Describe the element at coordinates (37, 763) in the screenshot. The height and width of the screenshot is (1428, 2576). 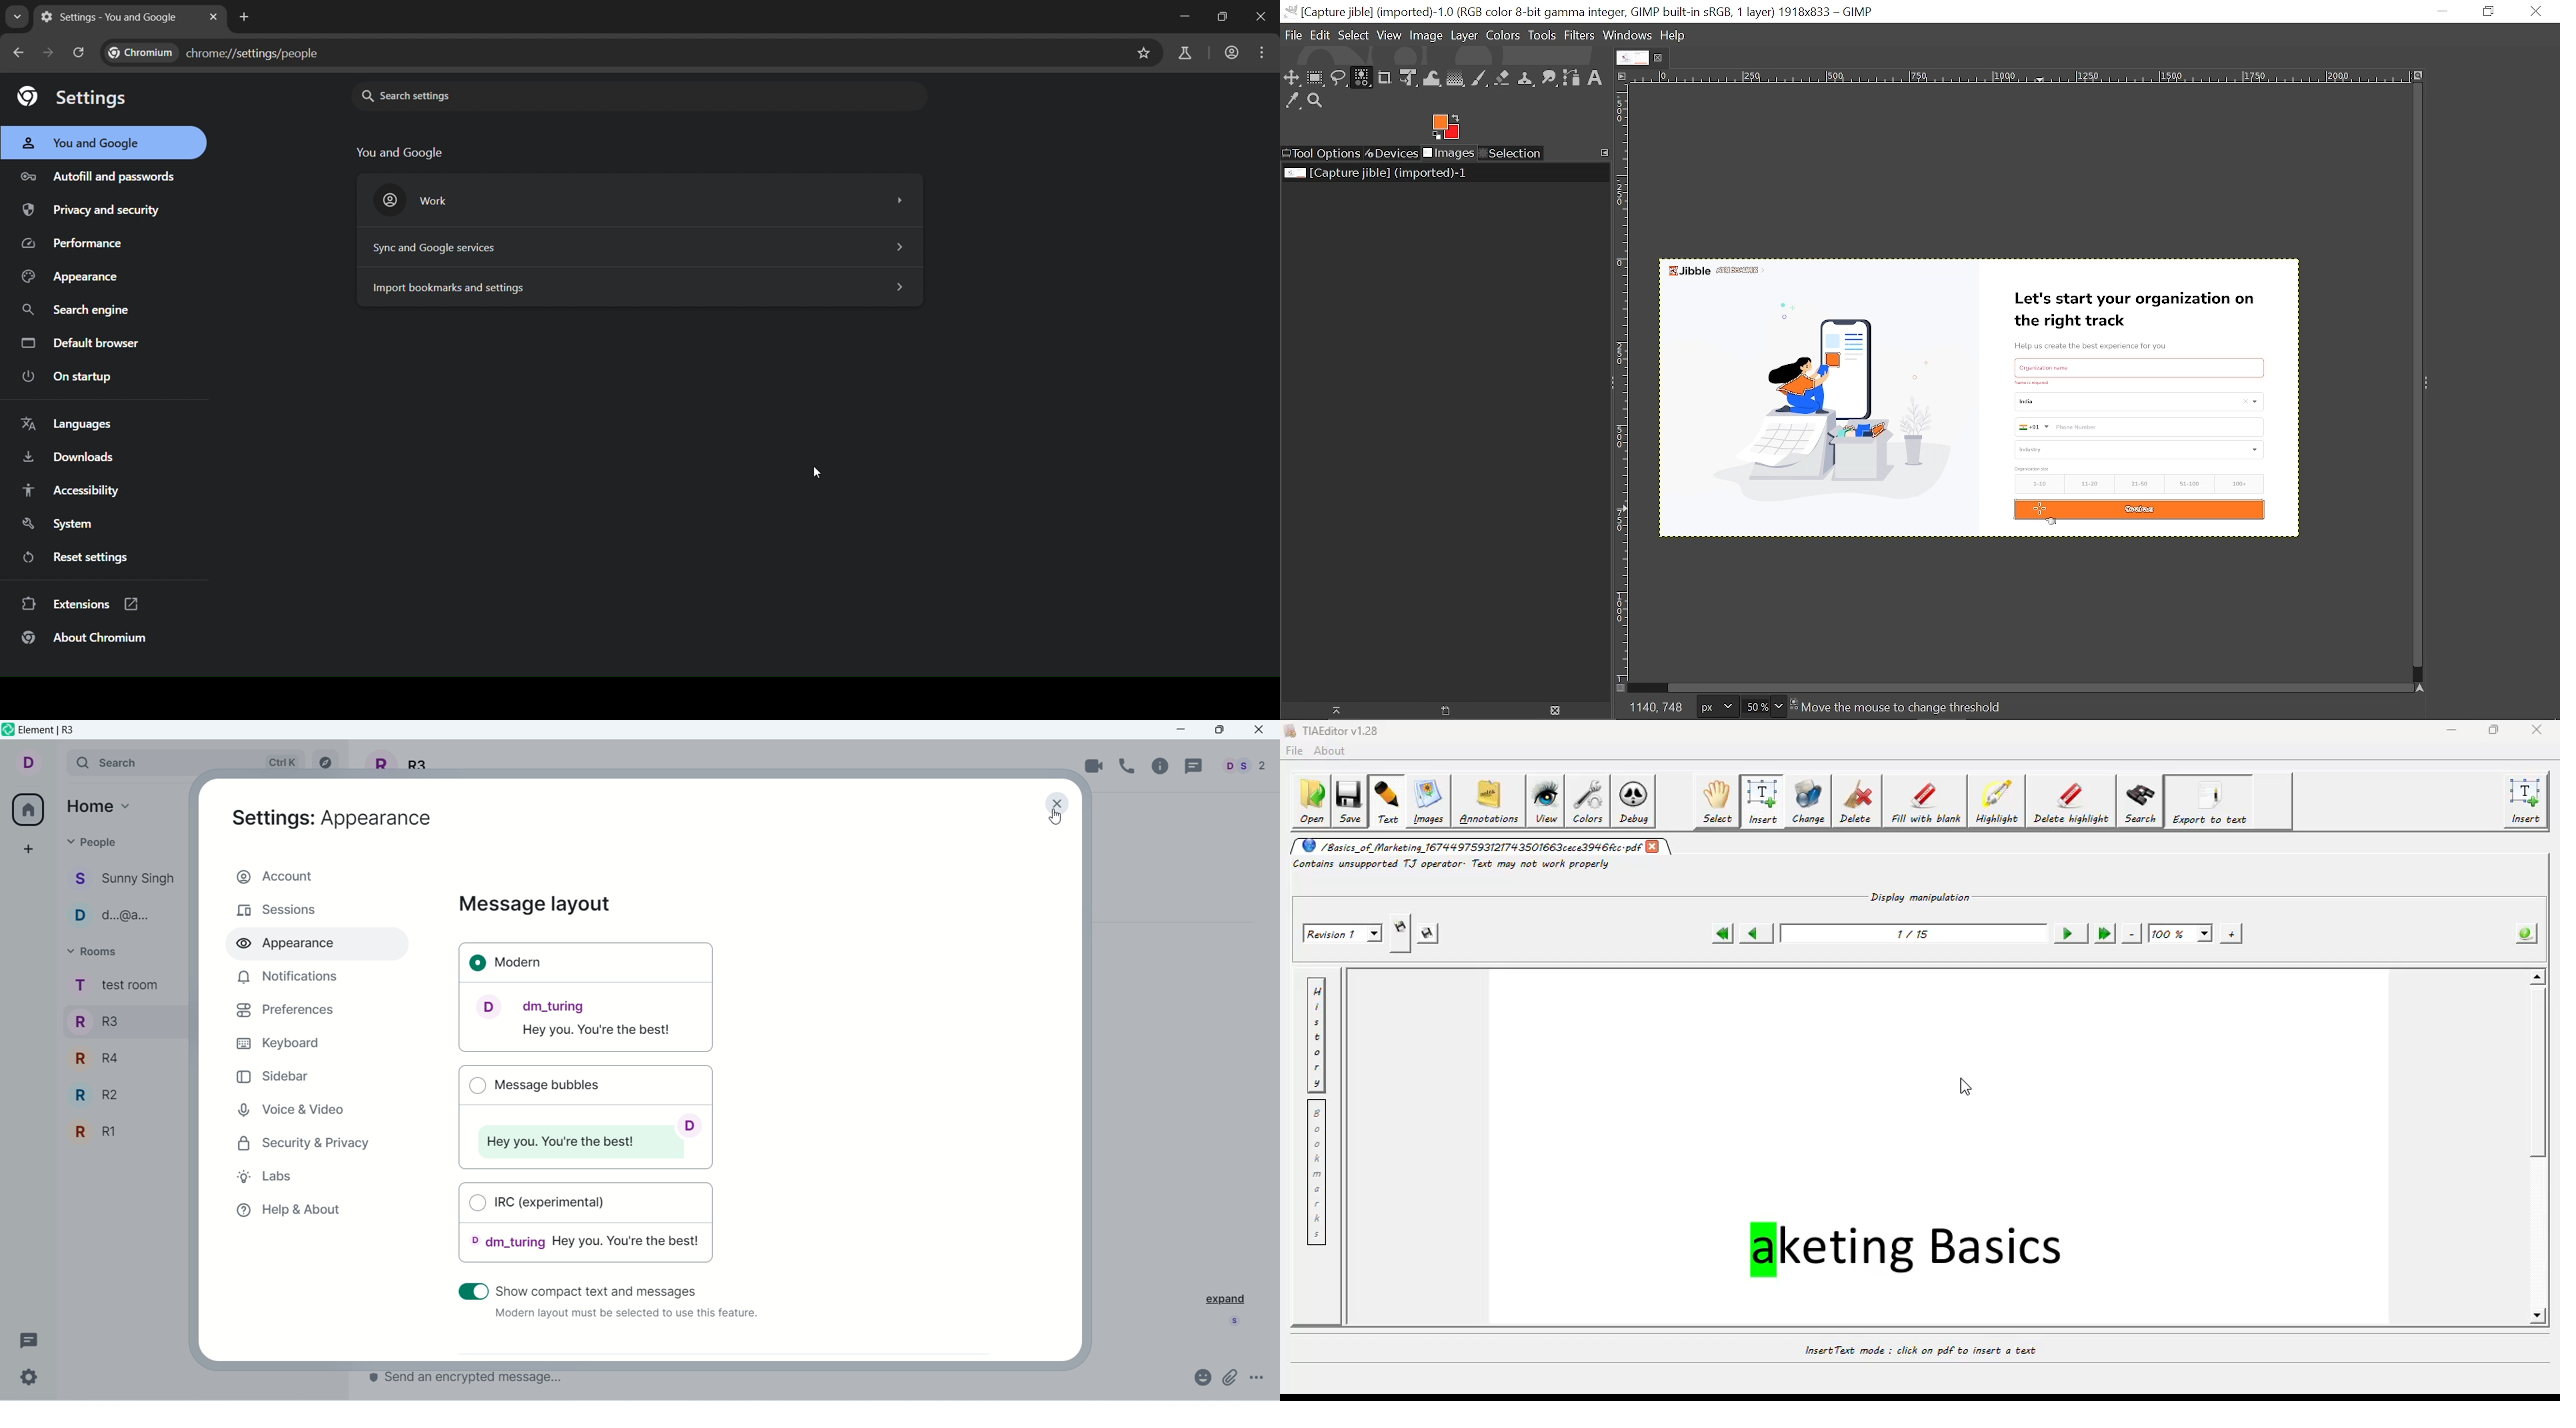
I see `account` at that location.